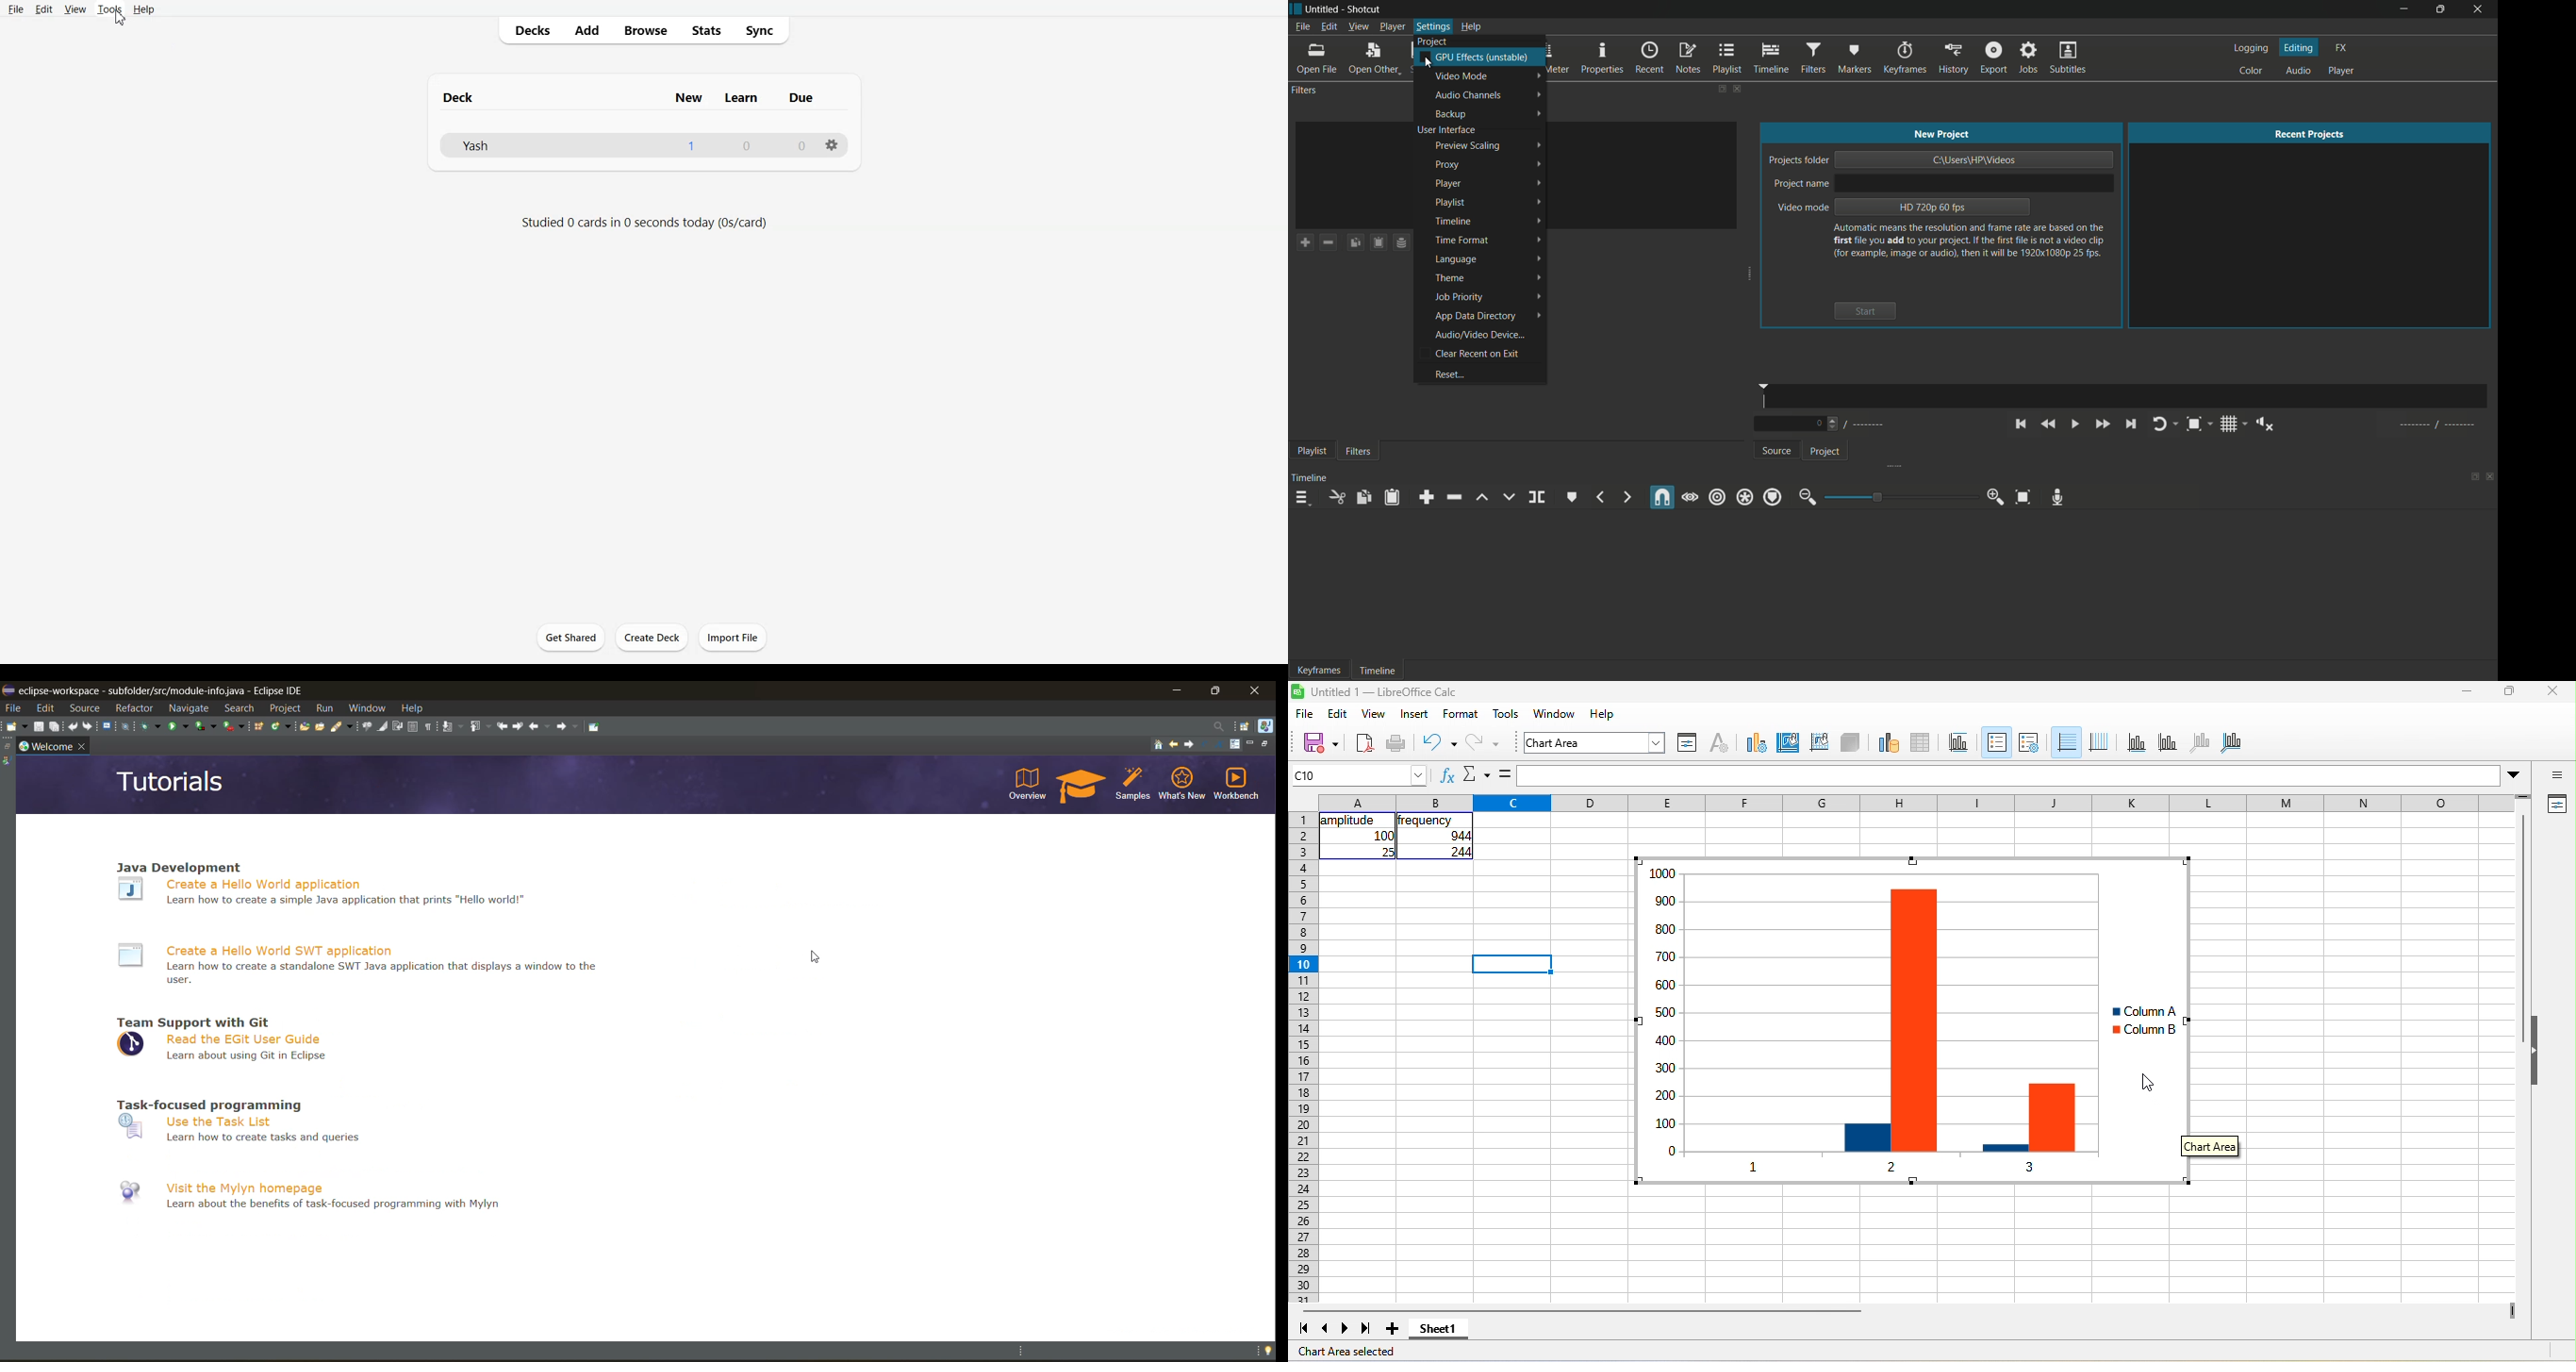 The image size is (2576, 1372). I want to click on run last tool, so click(236, 727).